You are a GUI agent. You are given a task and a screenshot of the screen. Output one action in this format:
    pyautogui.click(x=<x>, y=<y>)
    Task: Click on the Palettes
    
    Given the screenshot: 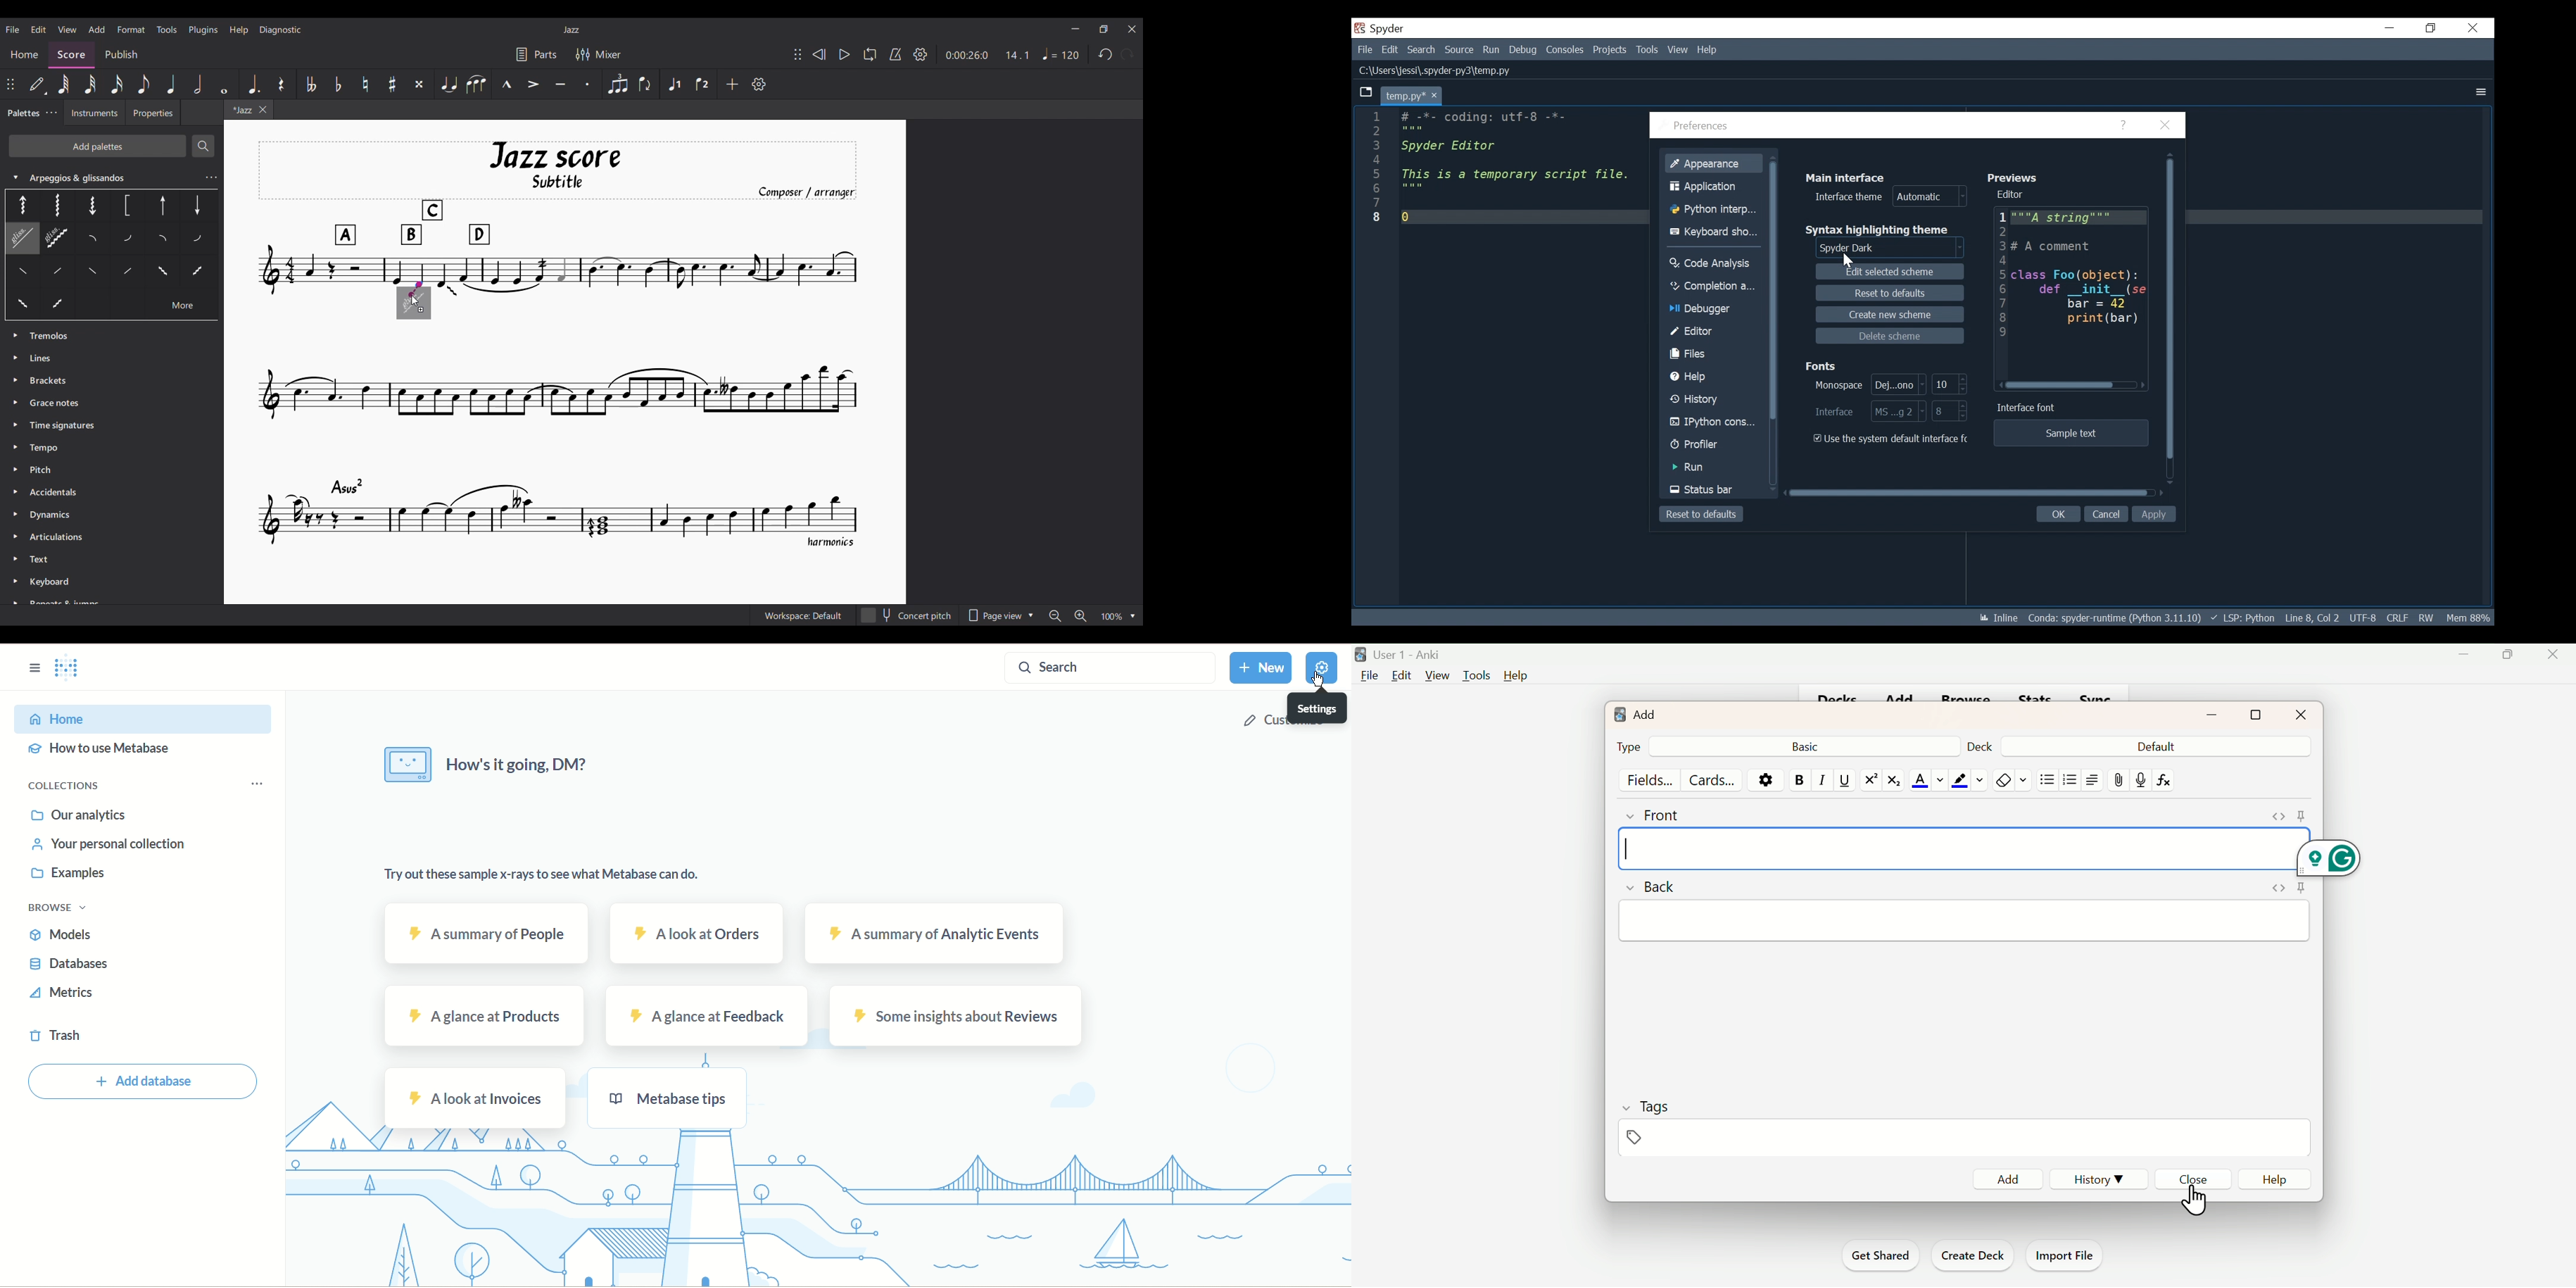 What is the action you would take?
    pyautogui.click(x=23, y=113)
    